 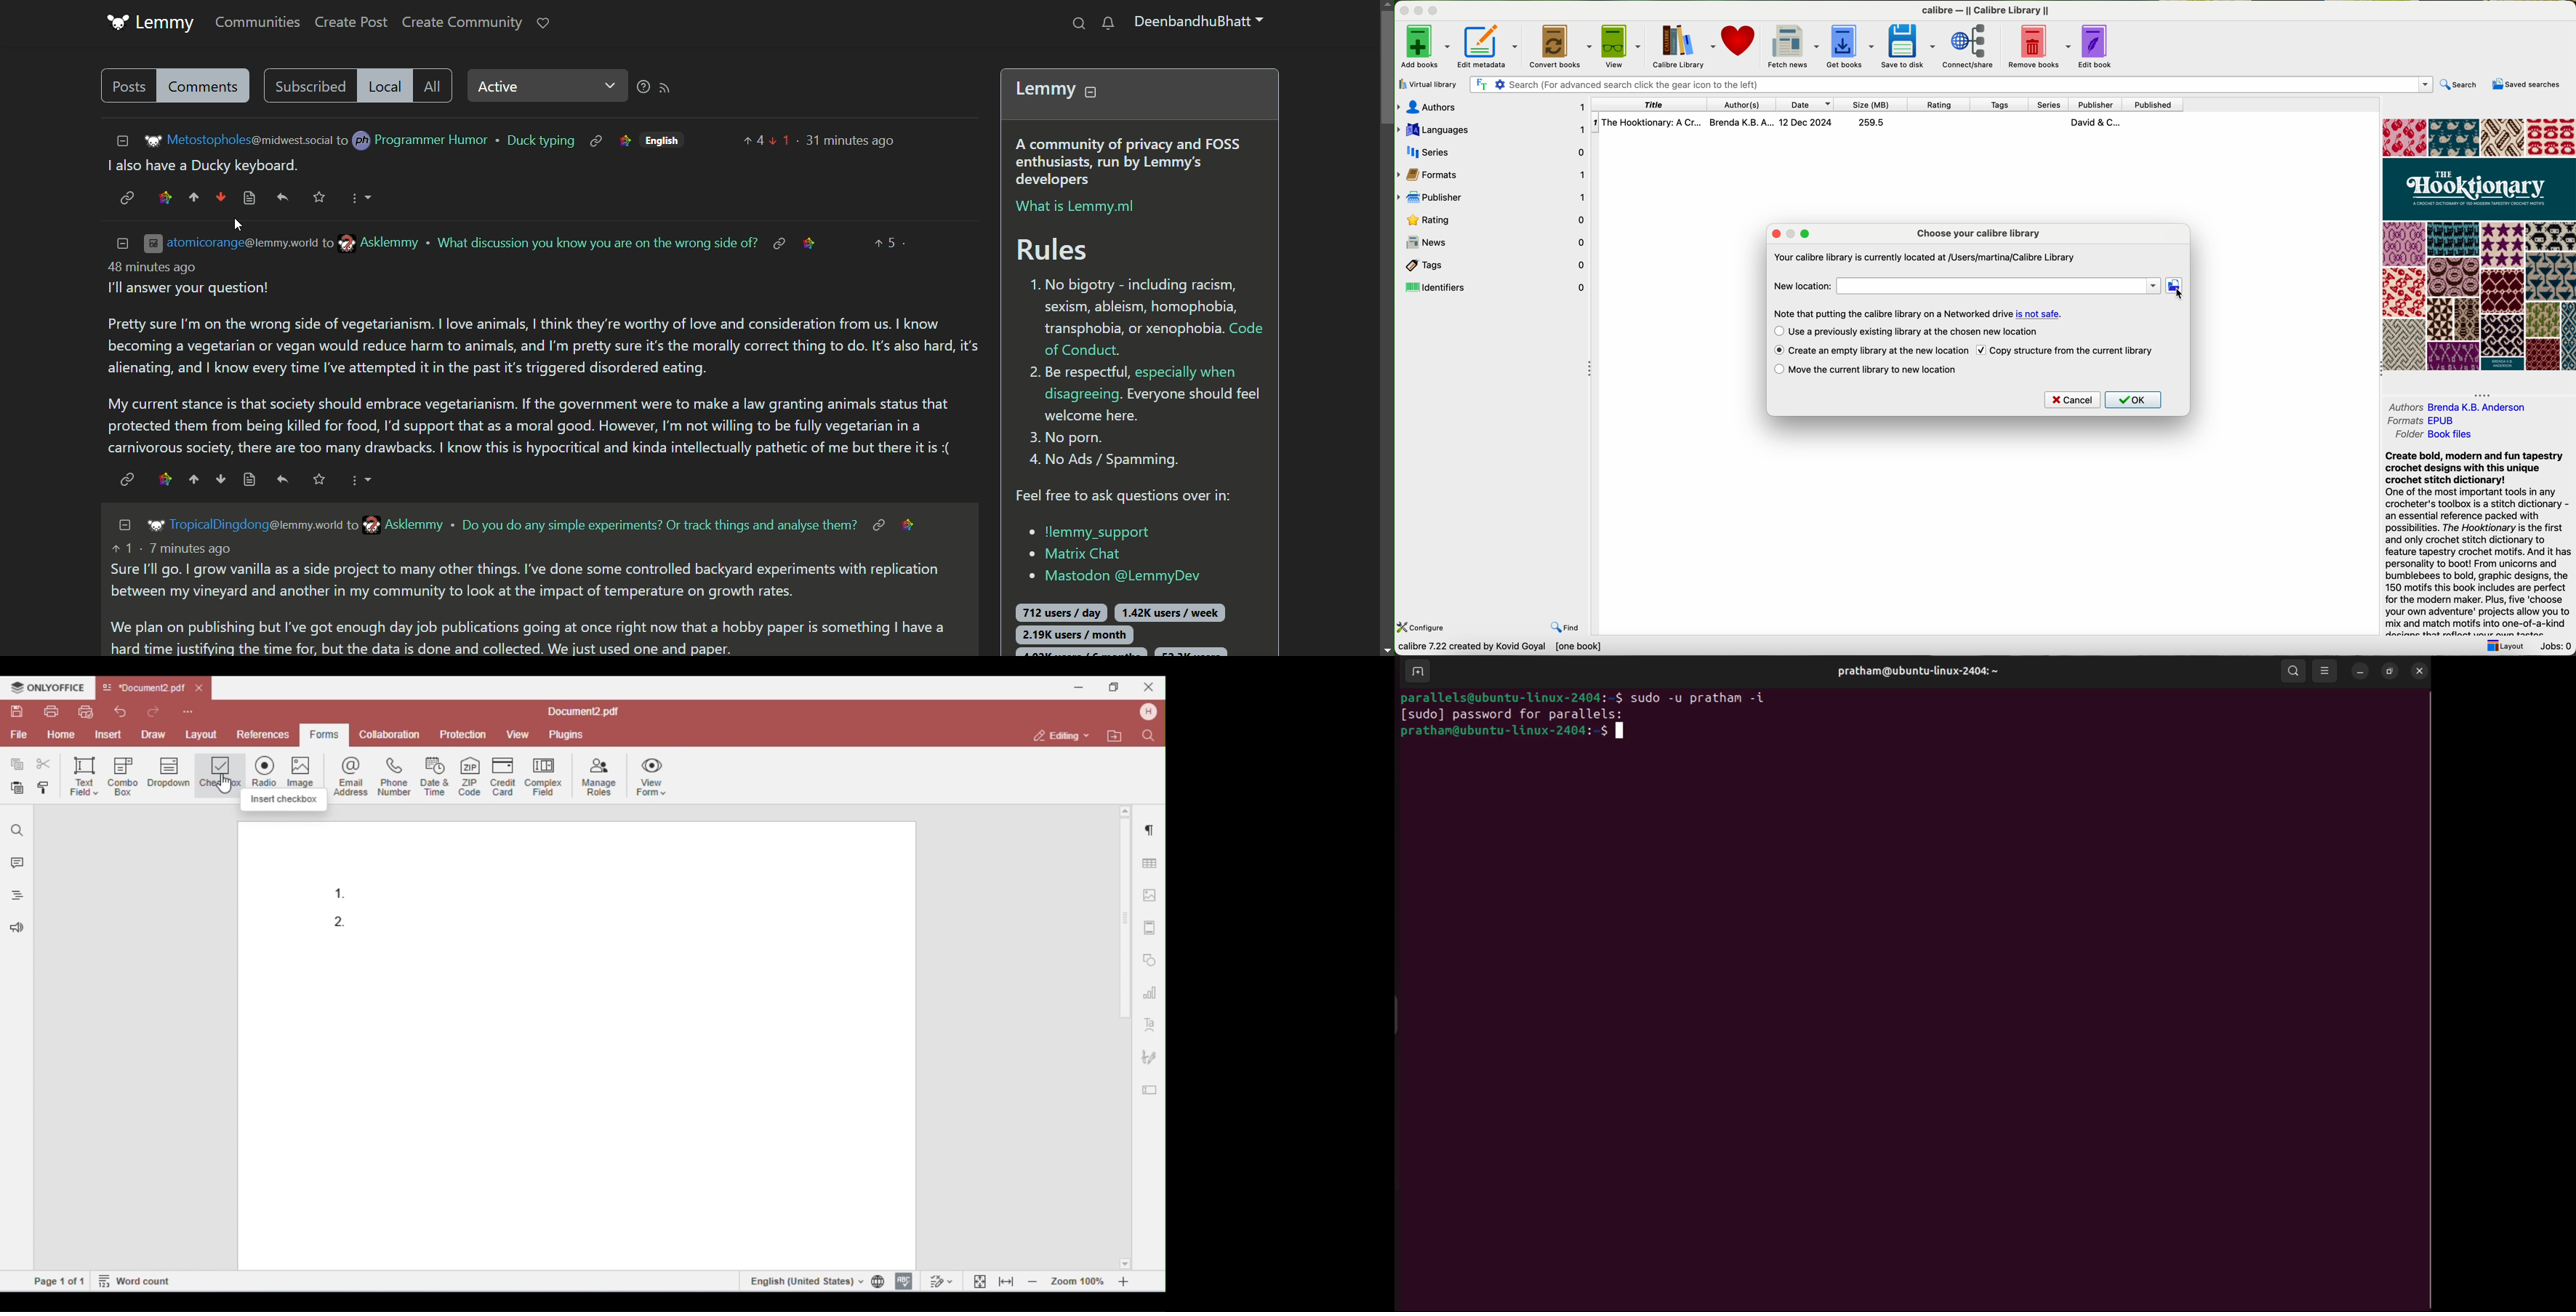 What do you see at coordinates (250, 198) in the screenshot?
I see `page` at bounding box center [250, 198].